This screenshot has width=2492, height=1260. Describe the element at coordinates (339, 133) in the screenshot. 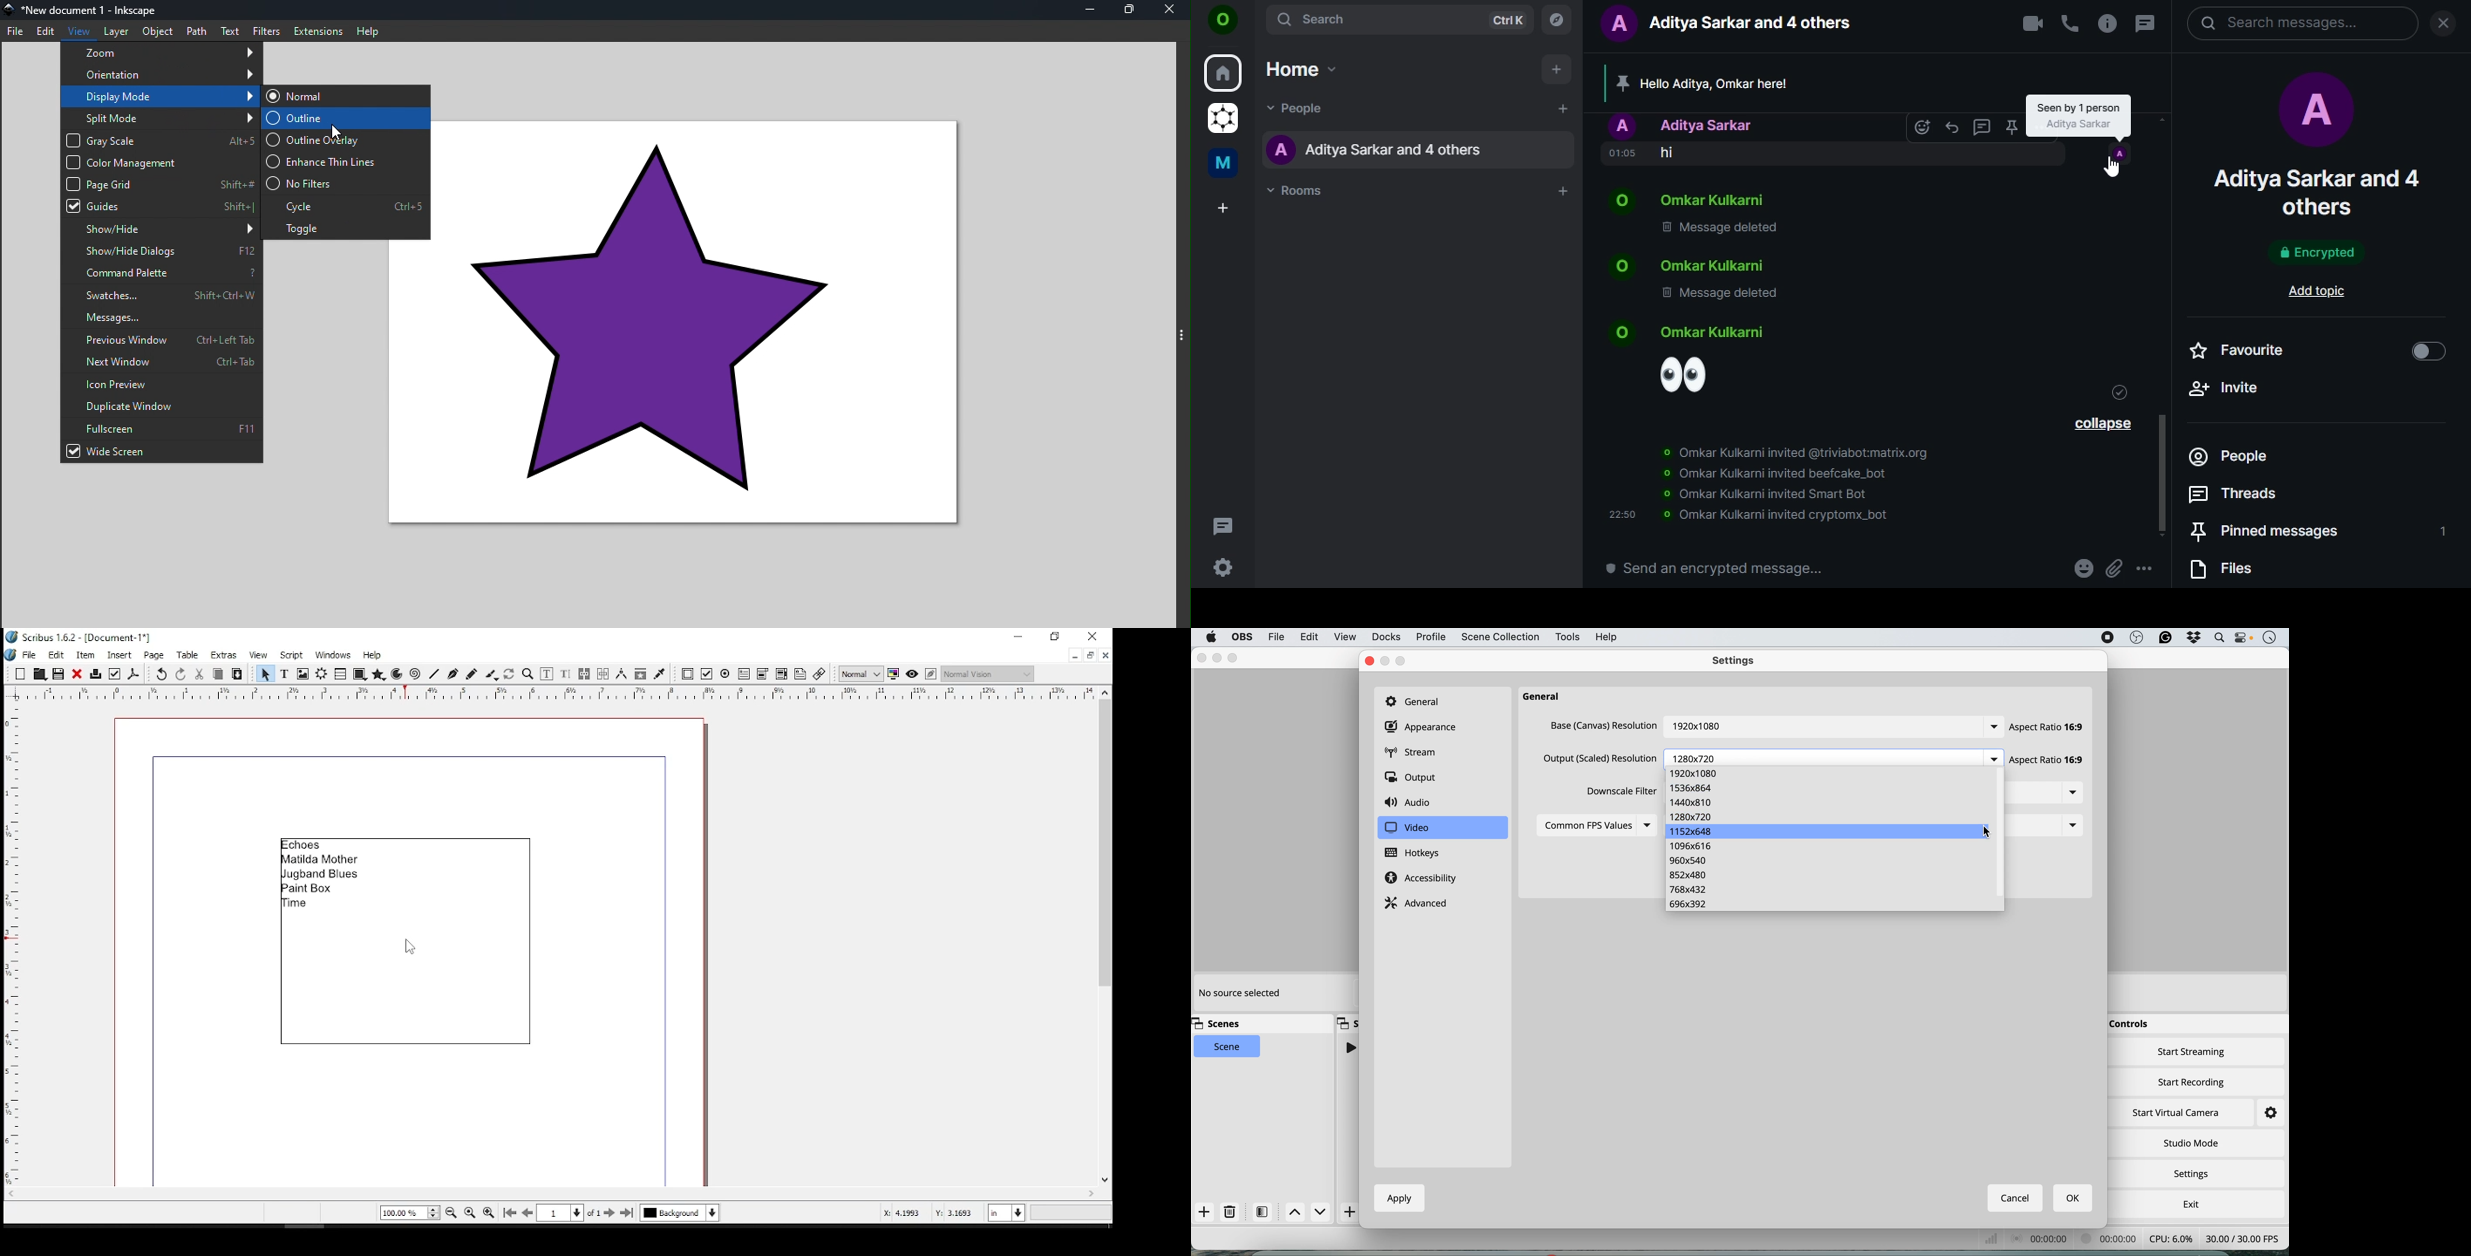

I see `mouse pointer` at that location.